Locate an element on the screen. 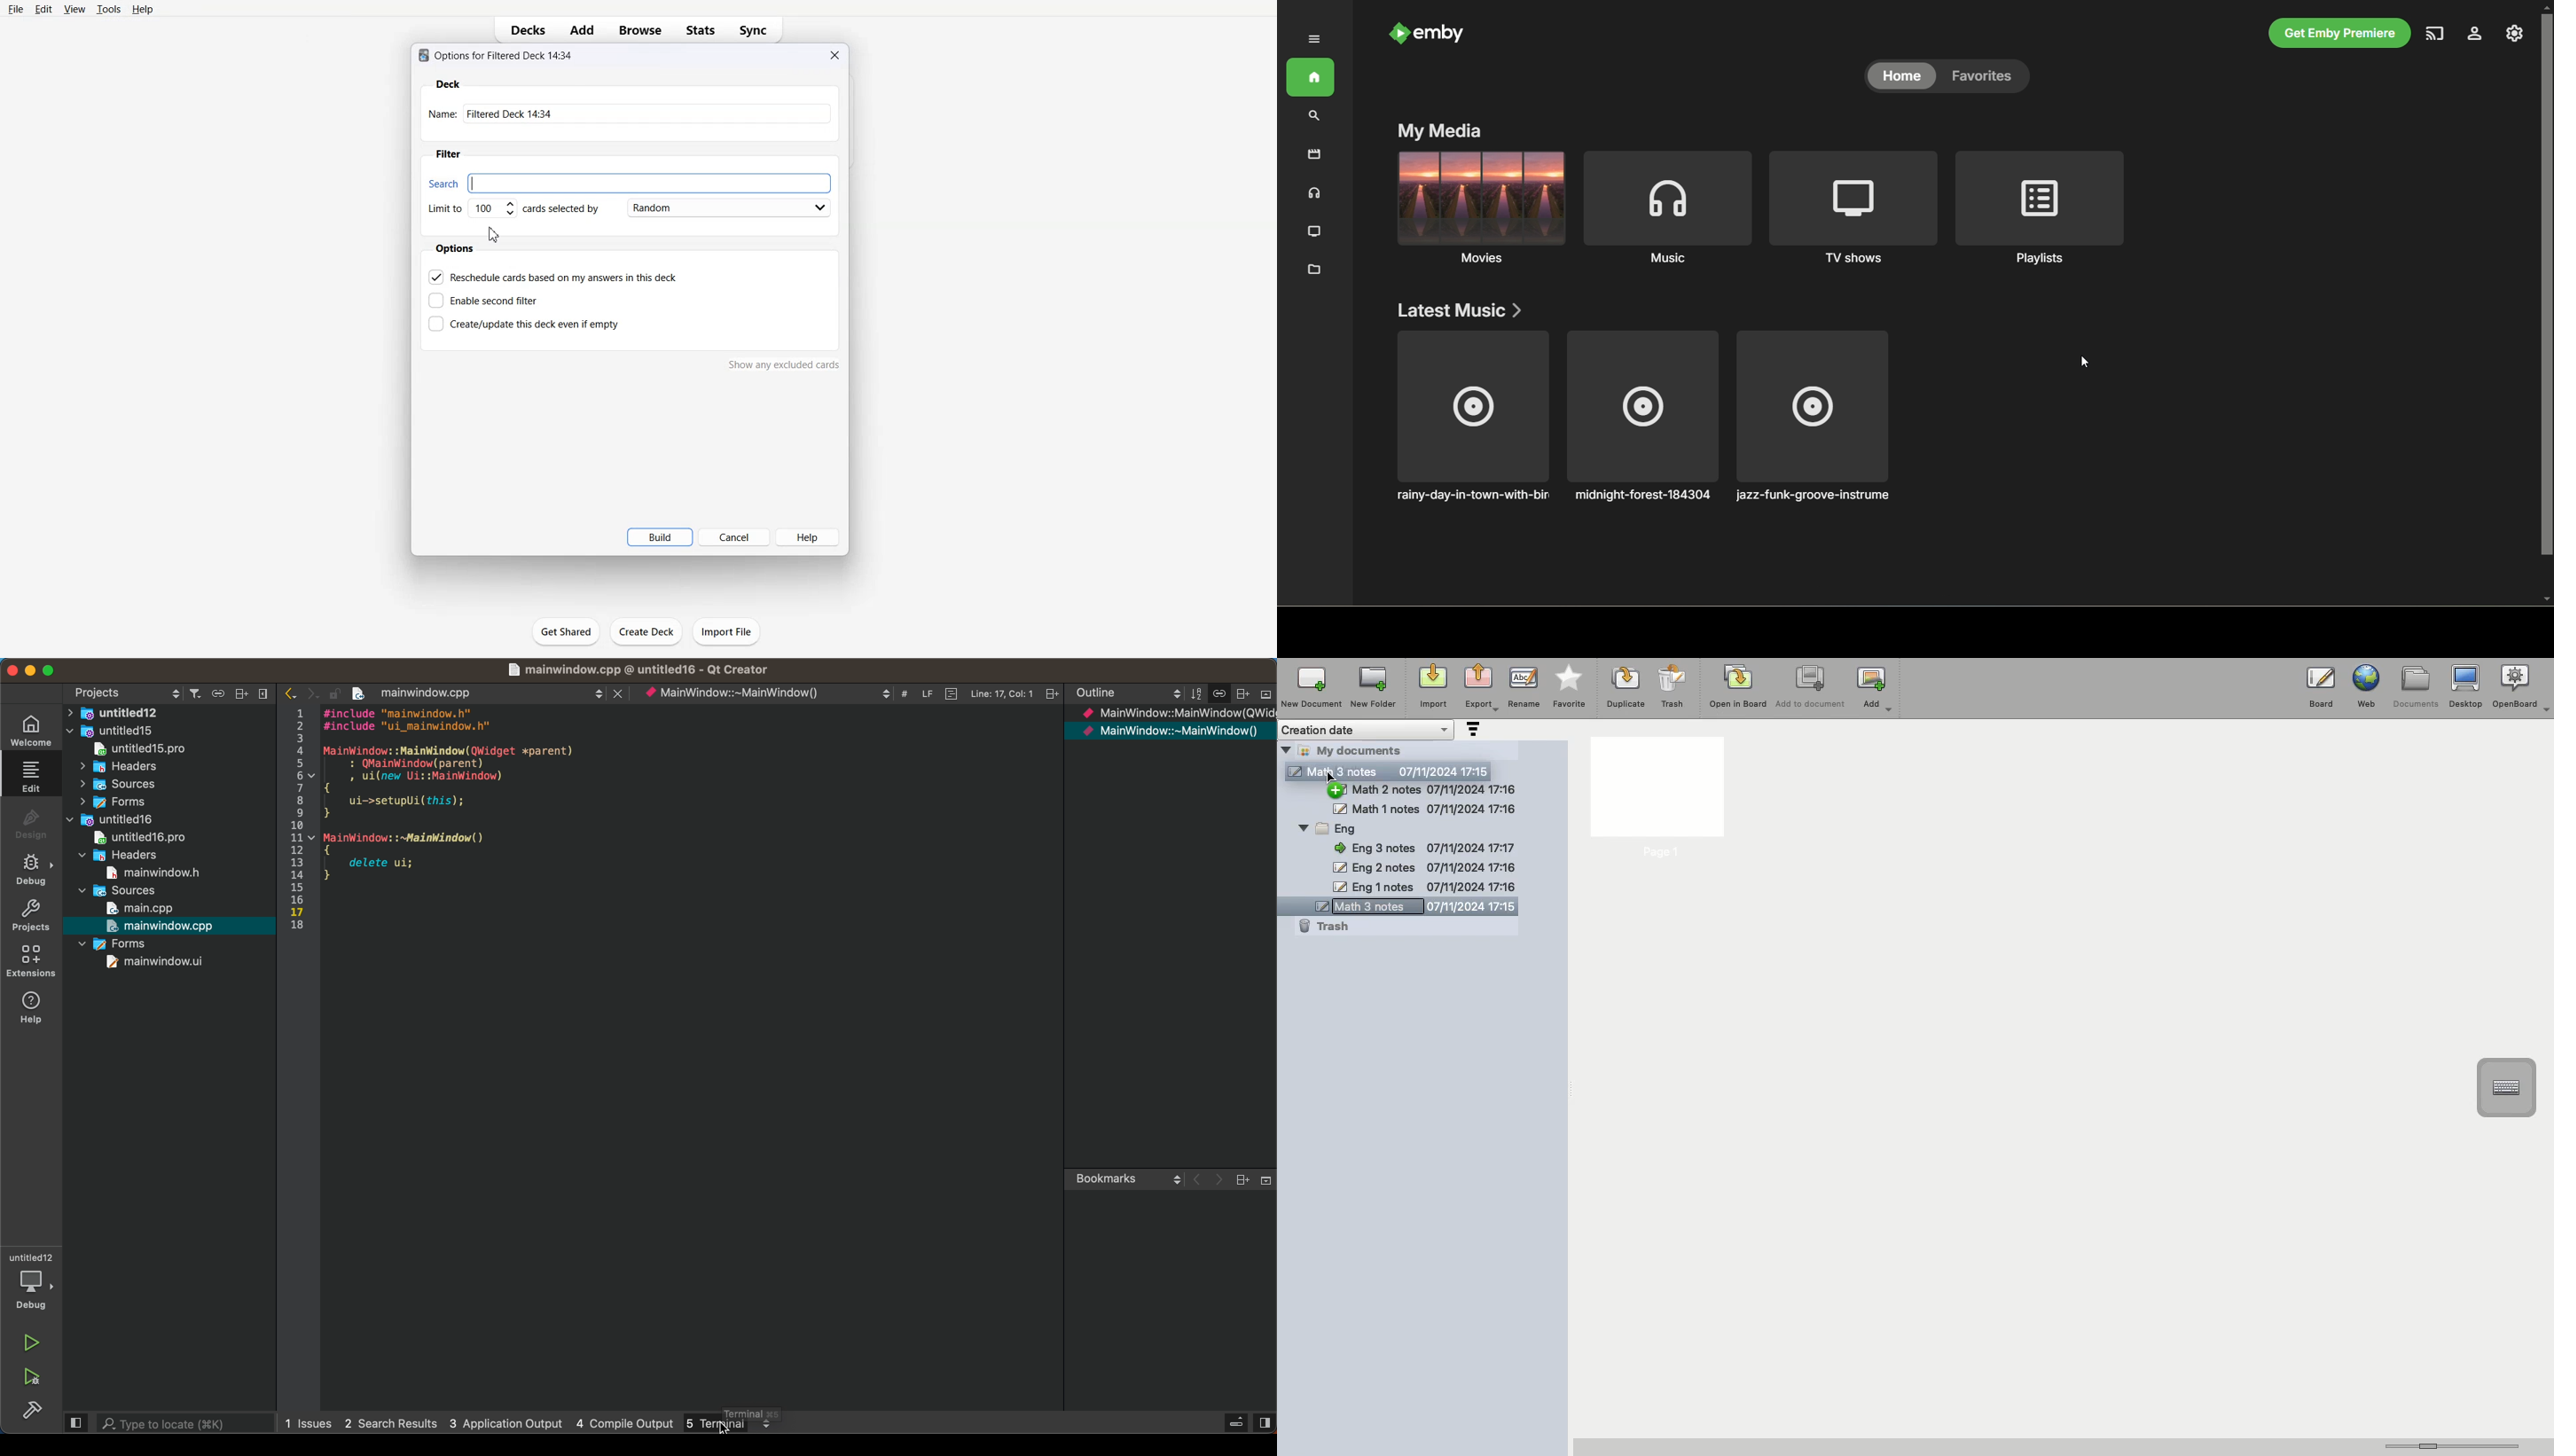  file and folder is located at coordinates (161, 820).